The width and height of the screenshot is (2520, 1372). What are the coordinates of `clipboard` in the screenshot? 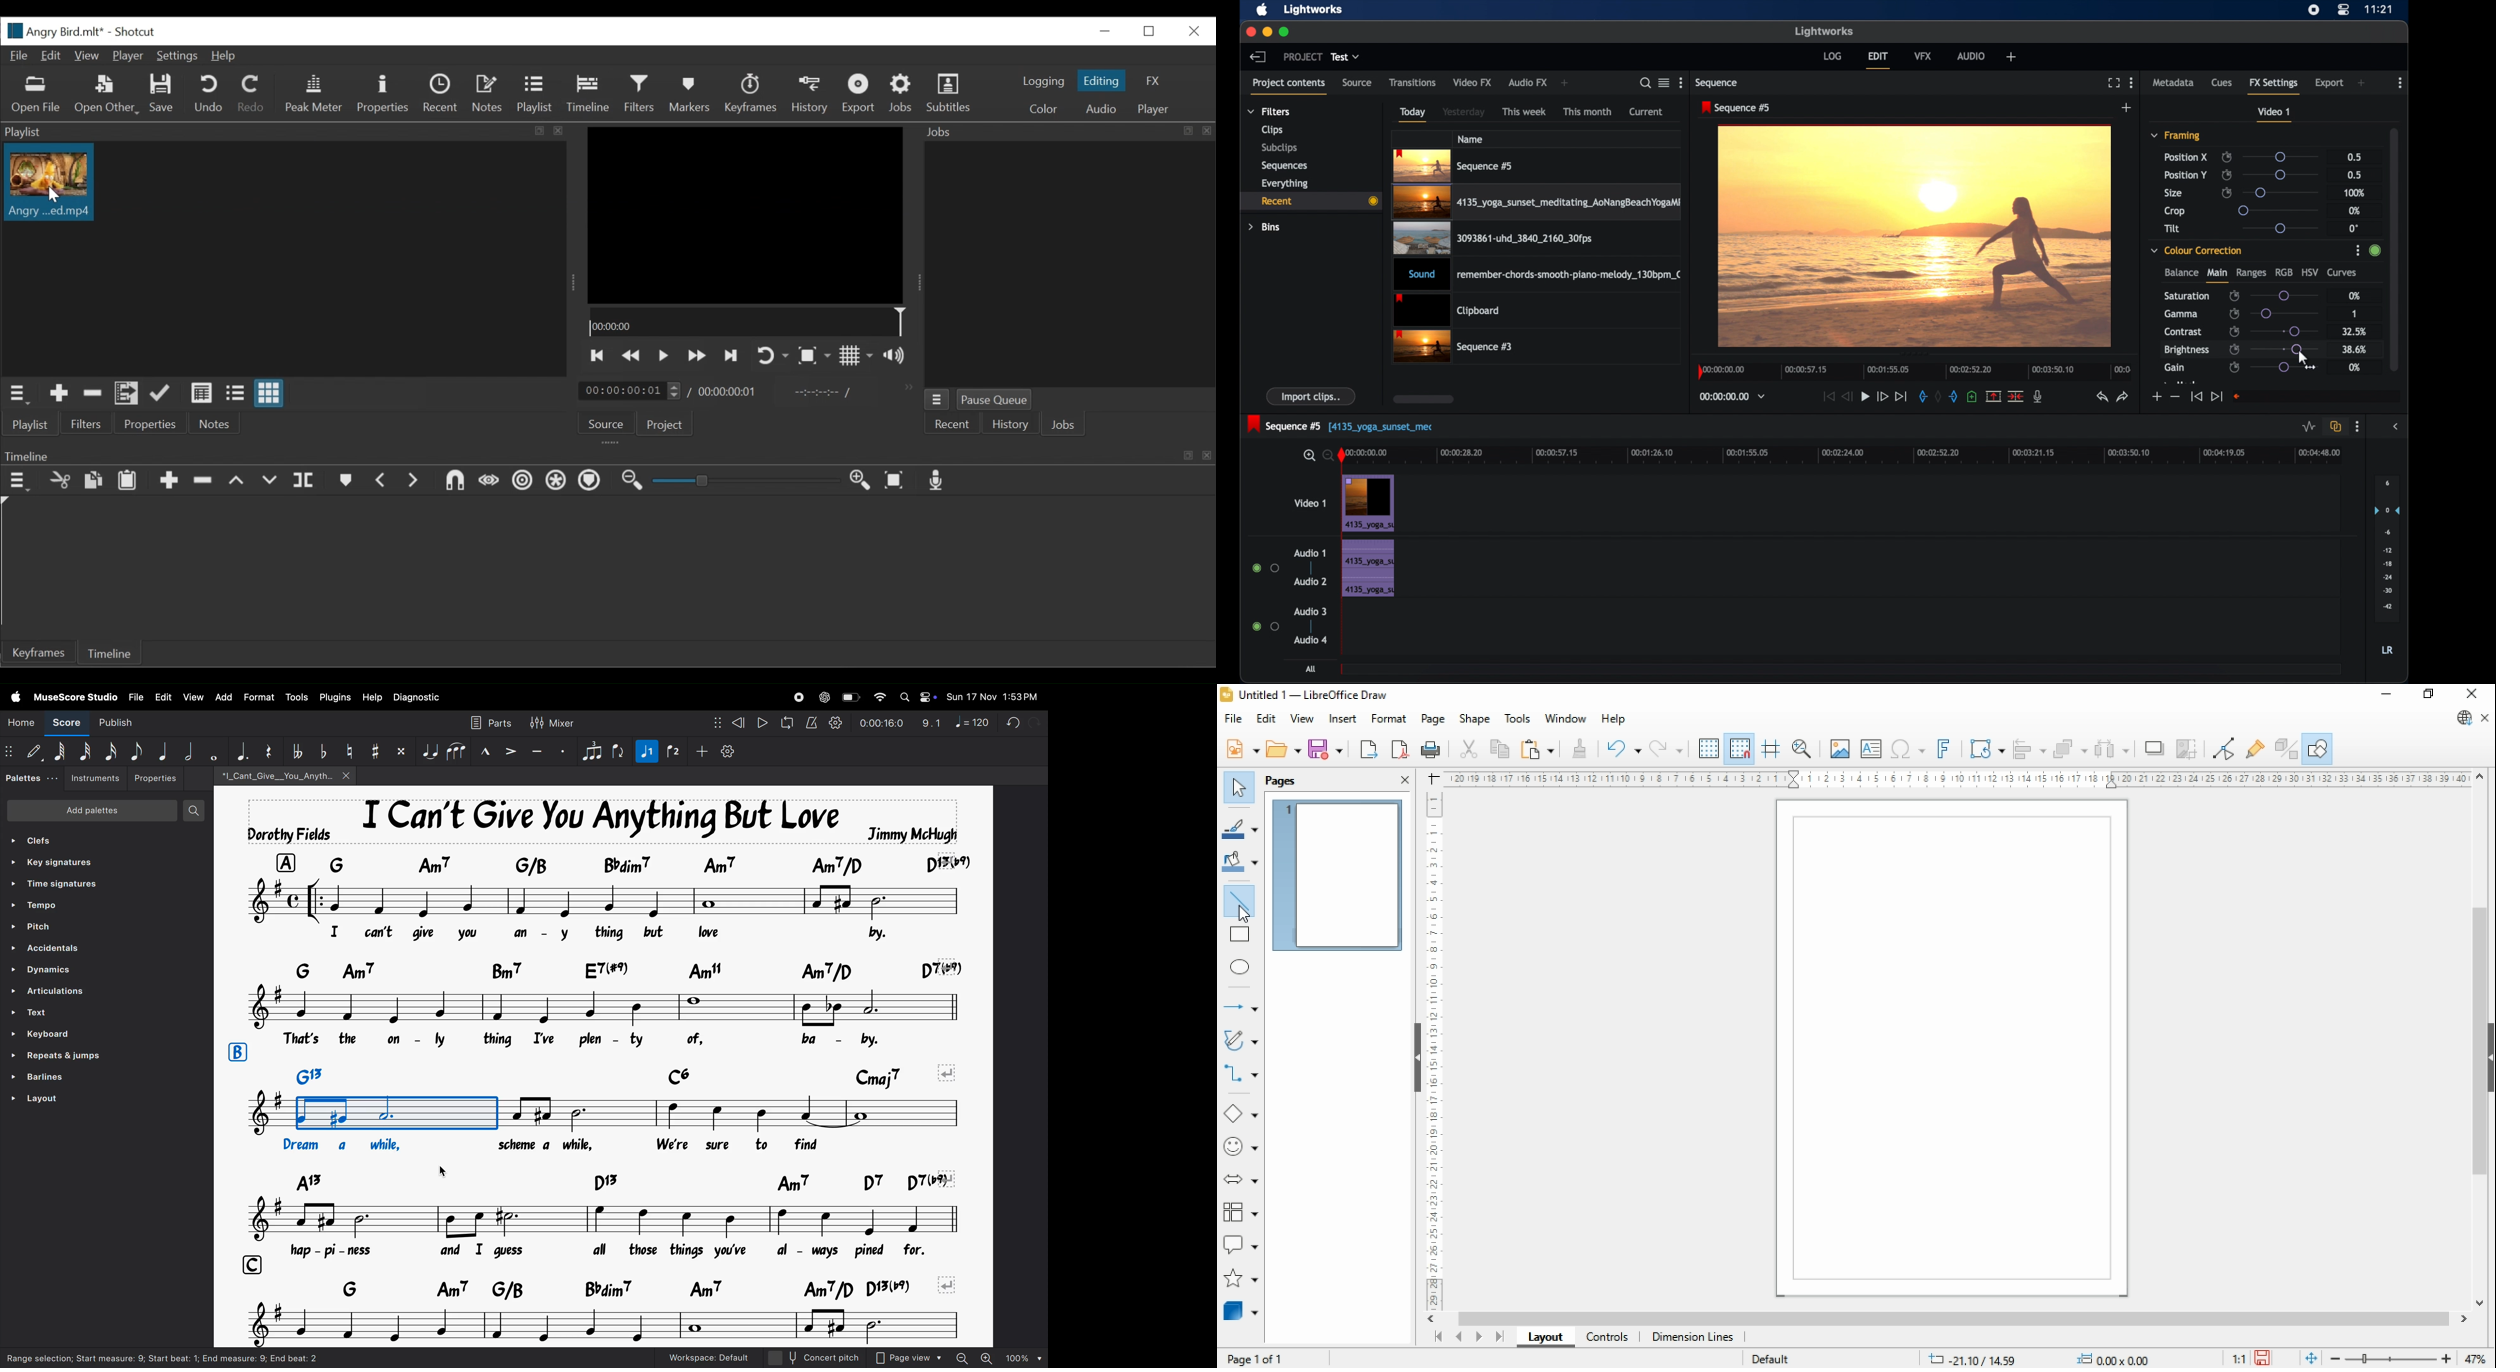 It's located at (1447, 311).